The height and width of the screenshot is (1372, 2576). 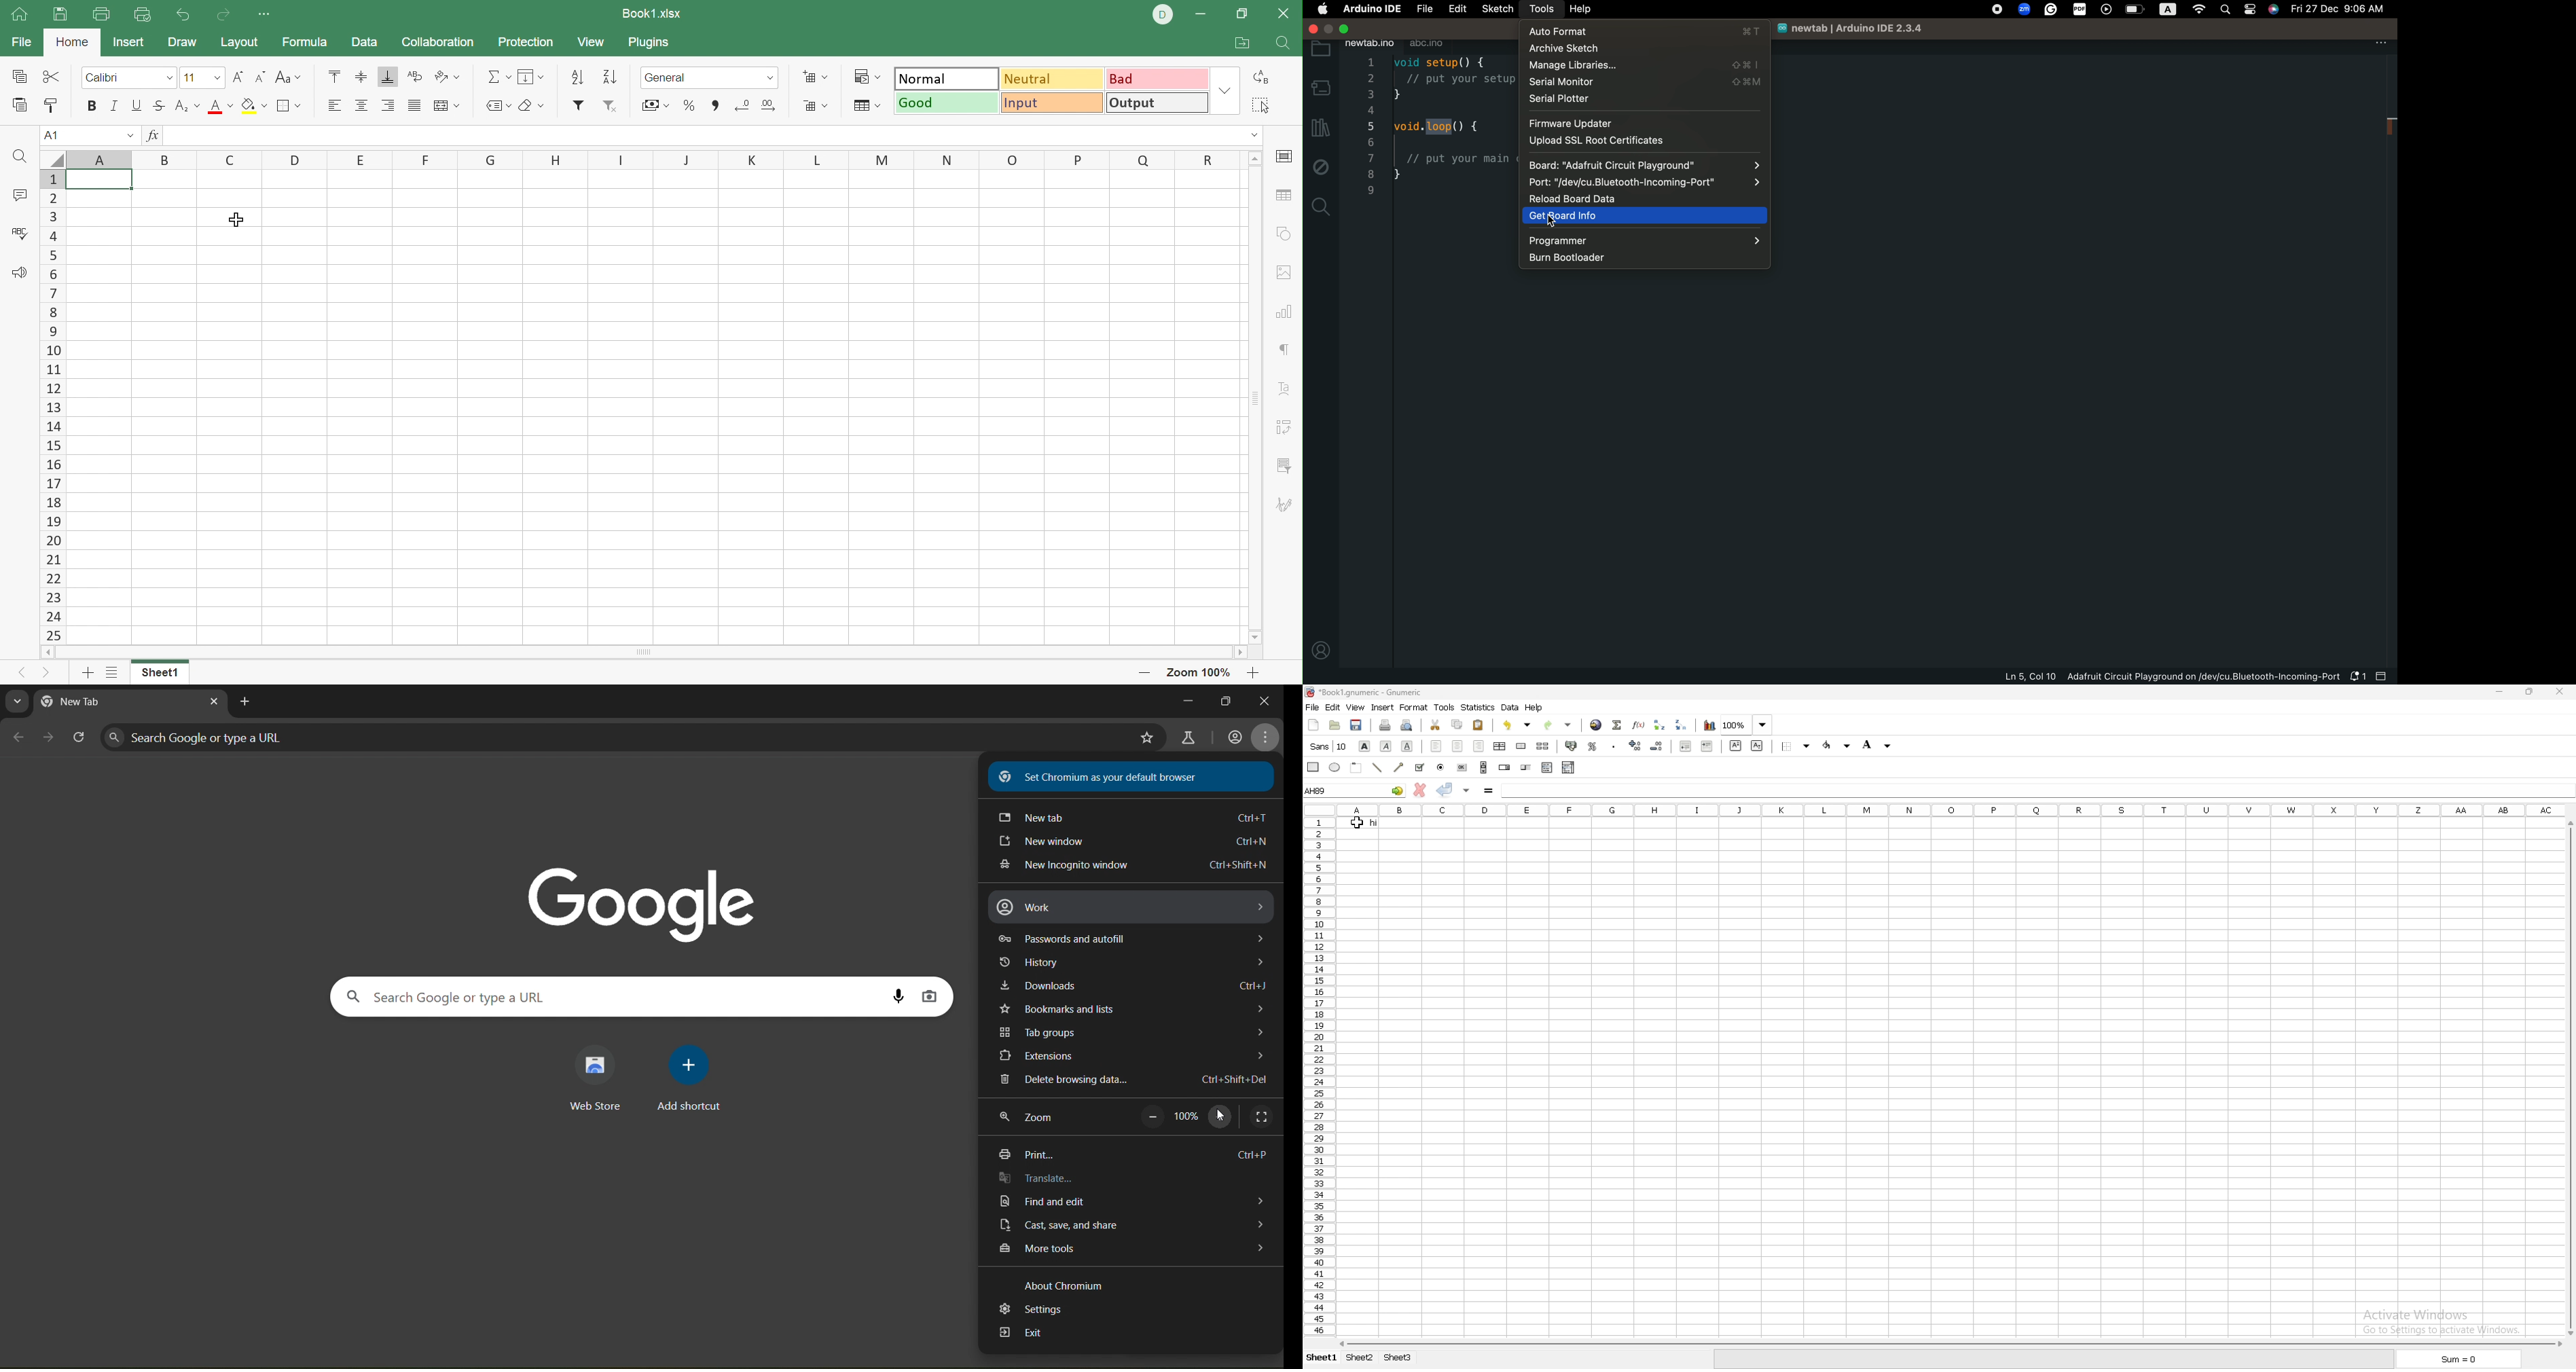 I want to click on Zoom 100%, so click(x=1201, y=672).